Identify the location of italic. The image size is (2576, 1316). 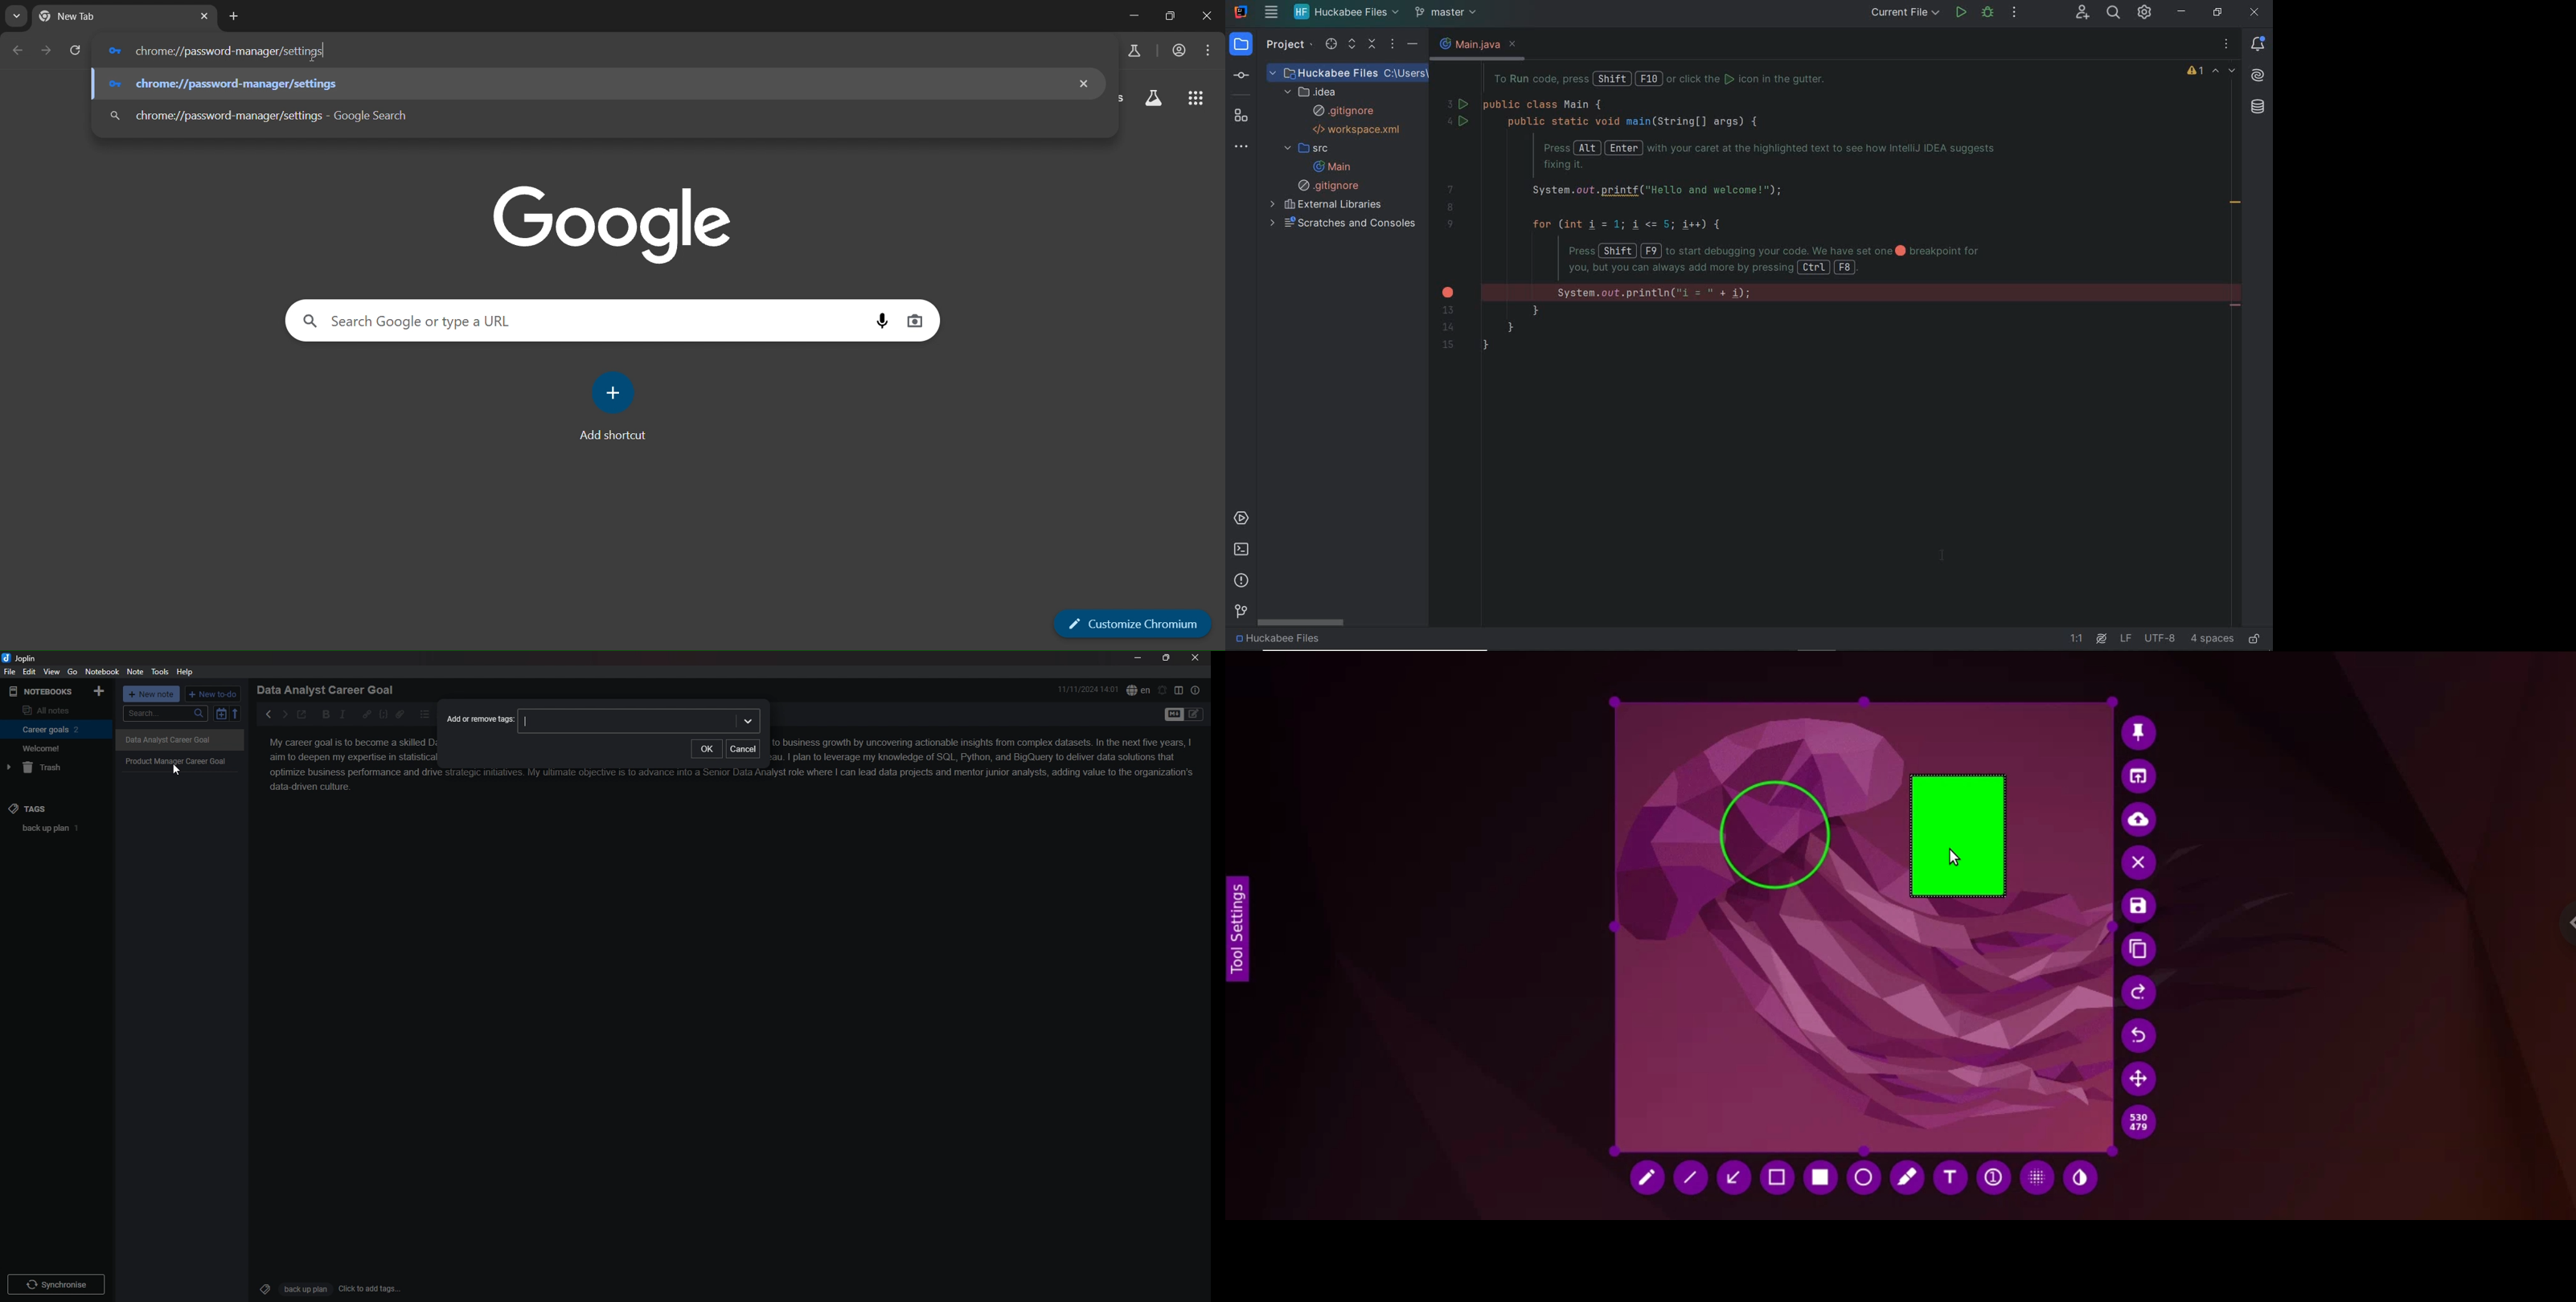
(343, 715).